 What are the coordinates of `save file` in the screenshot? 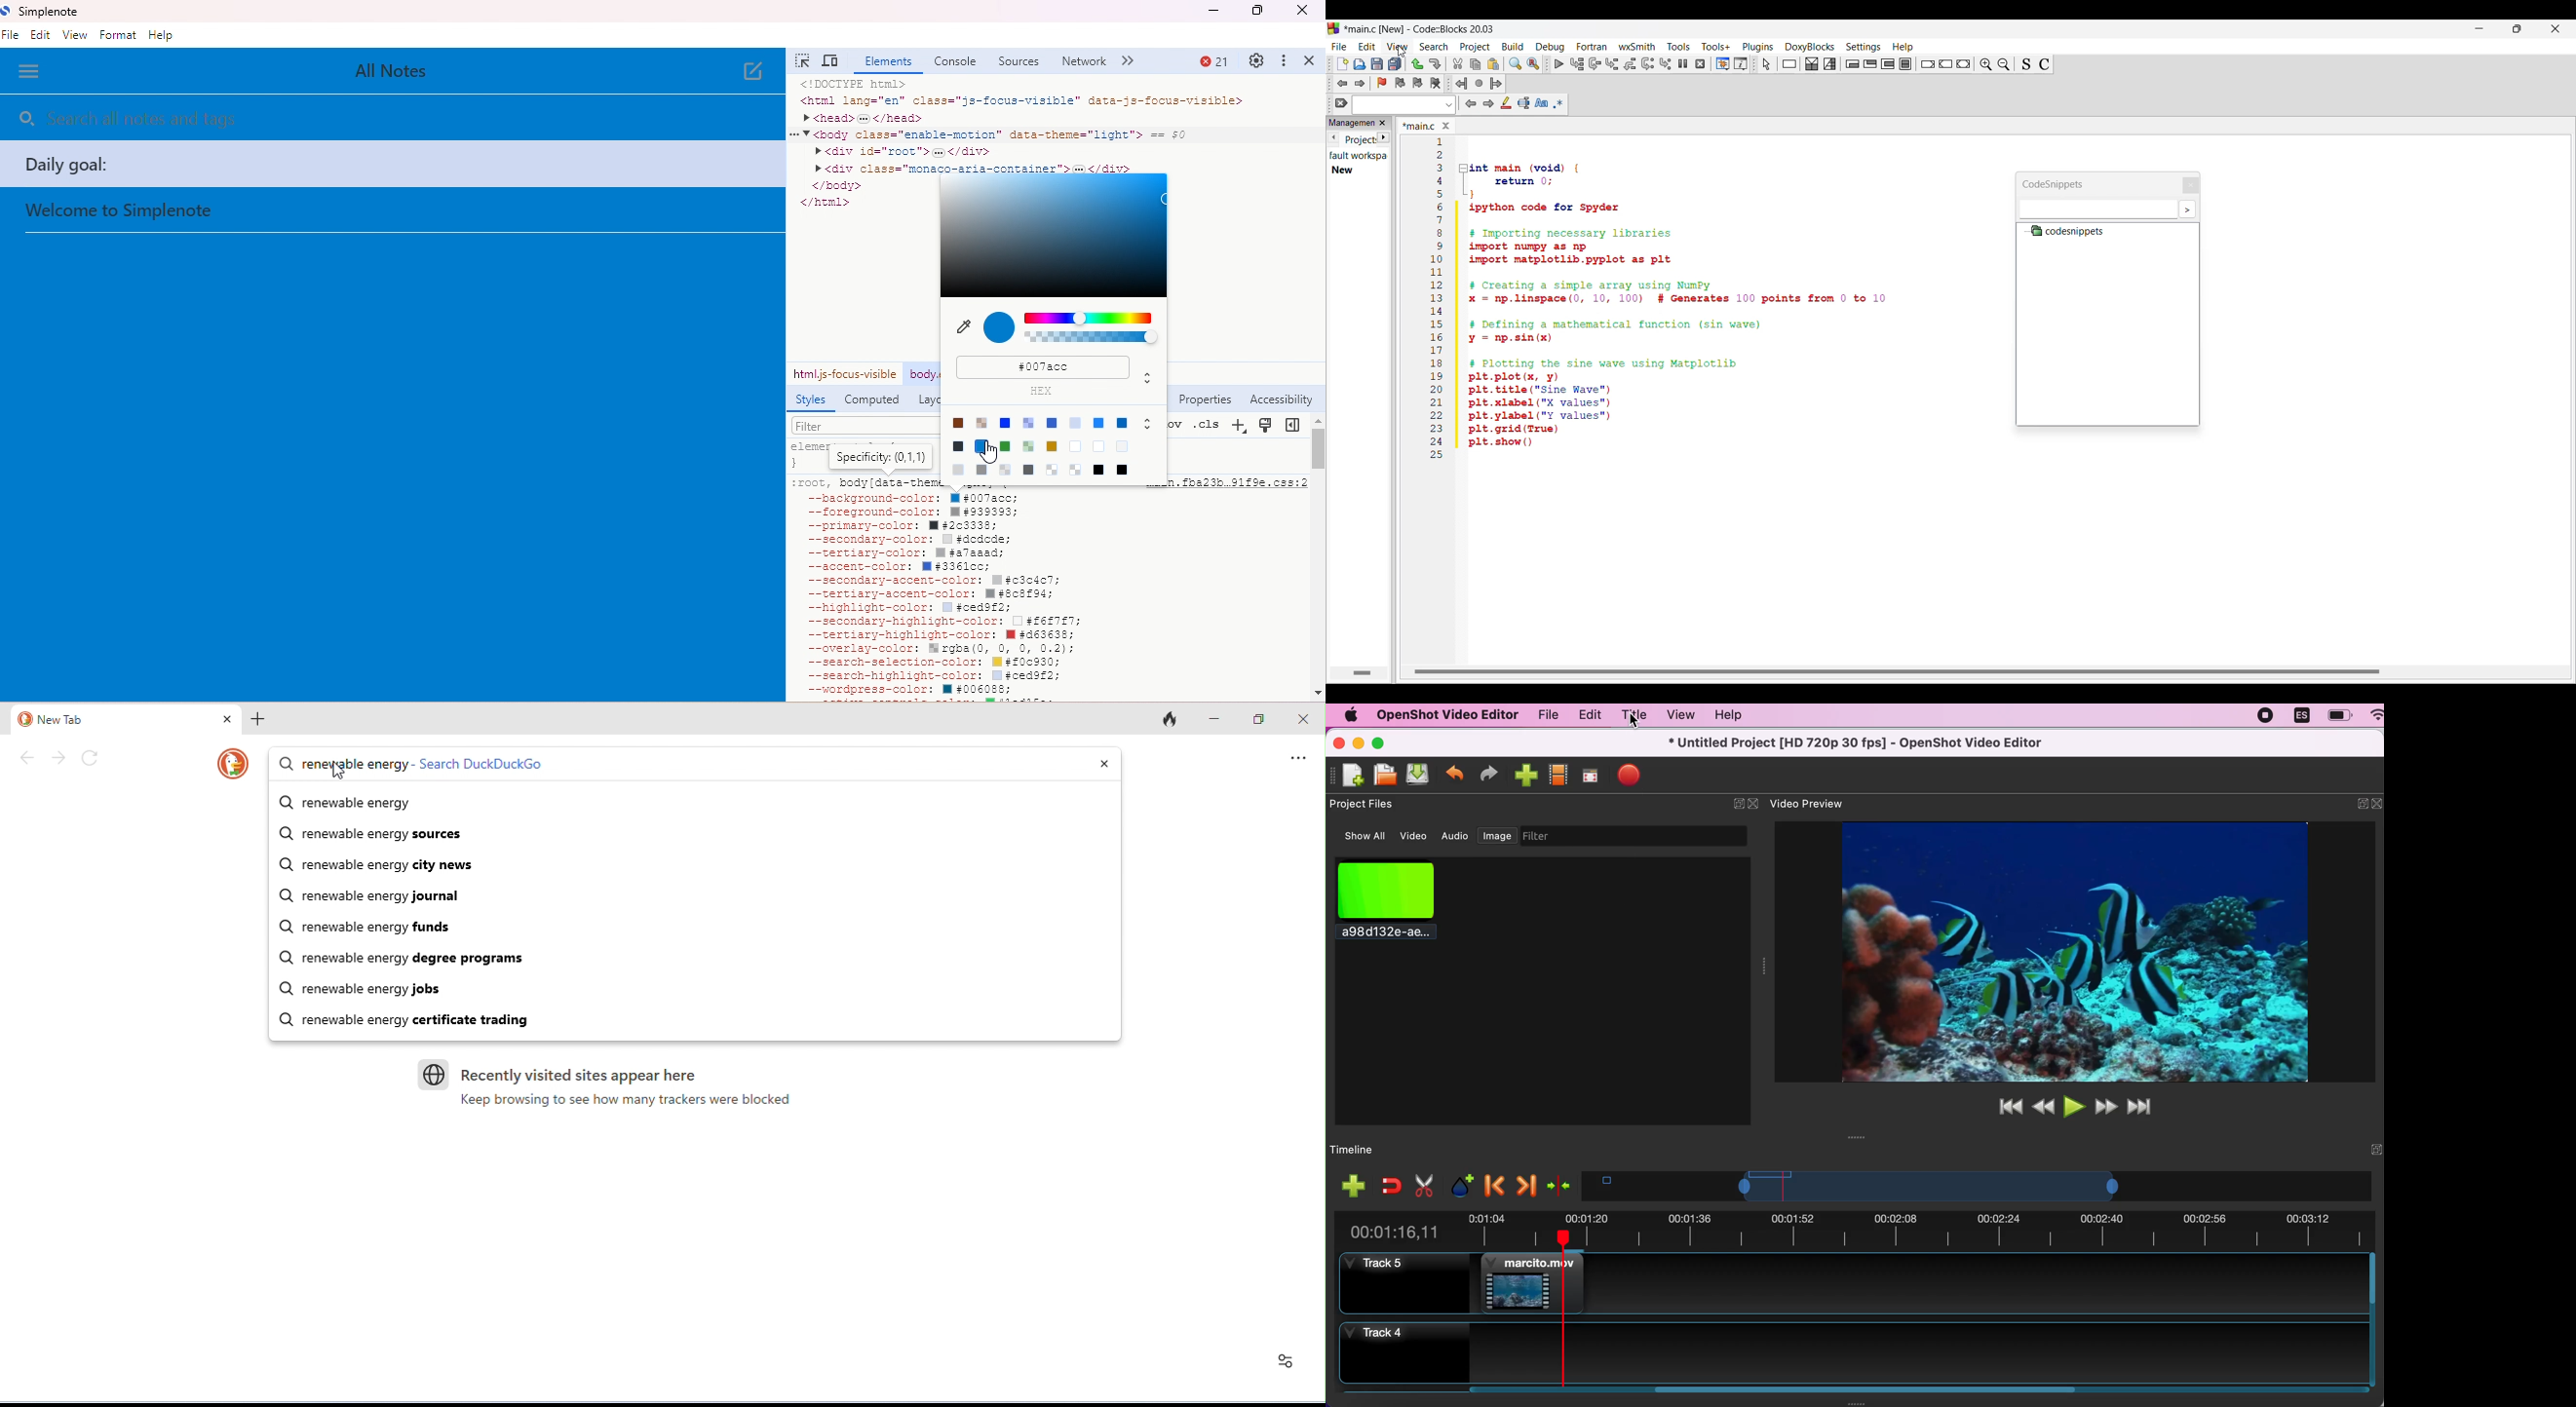 It's located at (1420, 775).